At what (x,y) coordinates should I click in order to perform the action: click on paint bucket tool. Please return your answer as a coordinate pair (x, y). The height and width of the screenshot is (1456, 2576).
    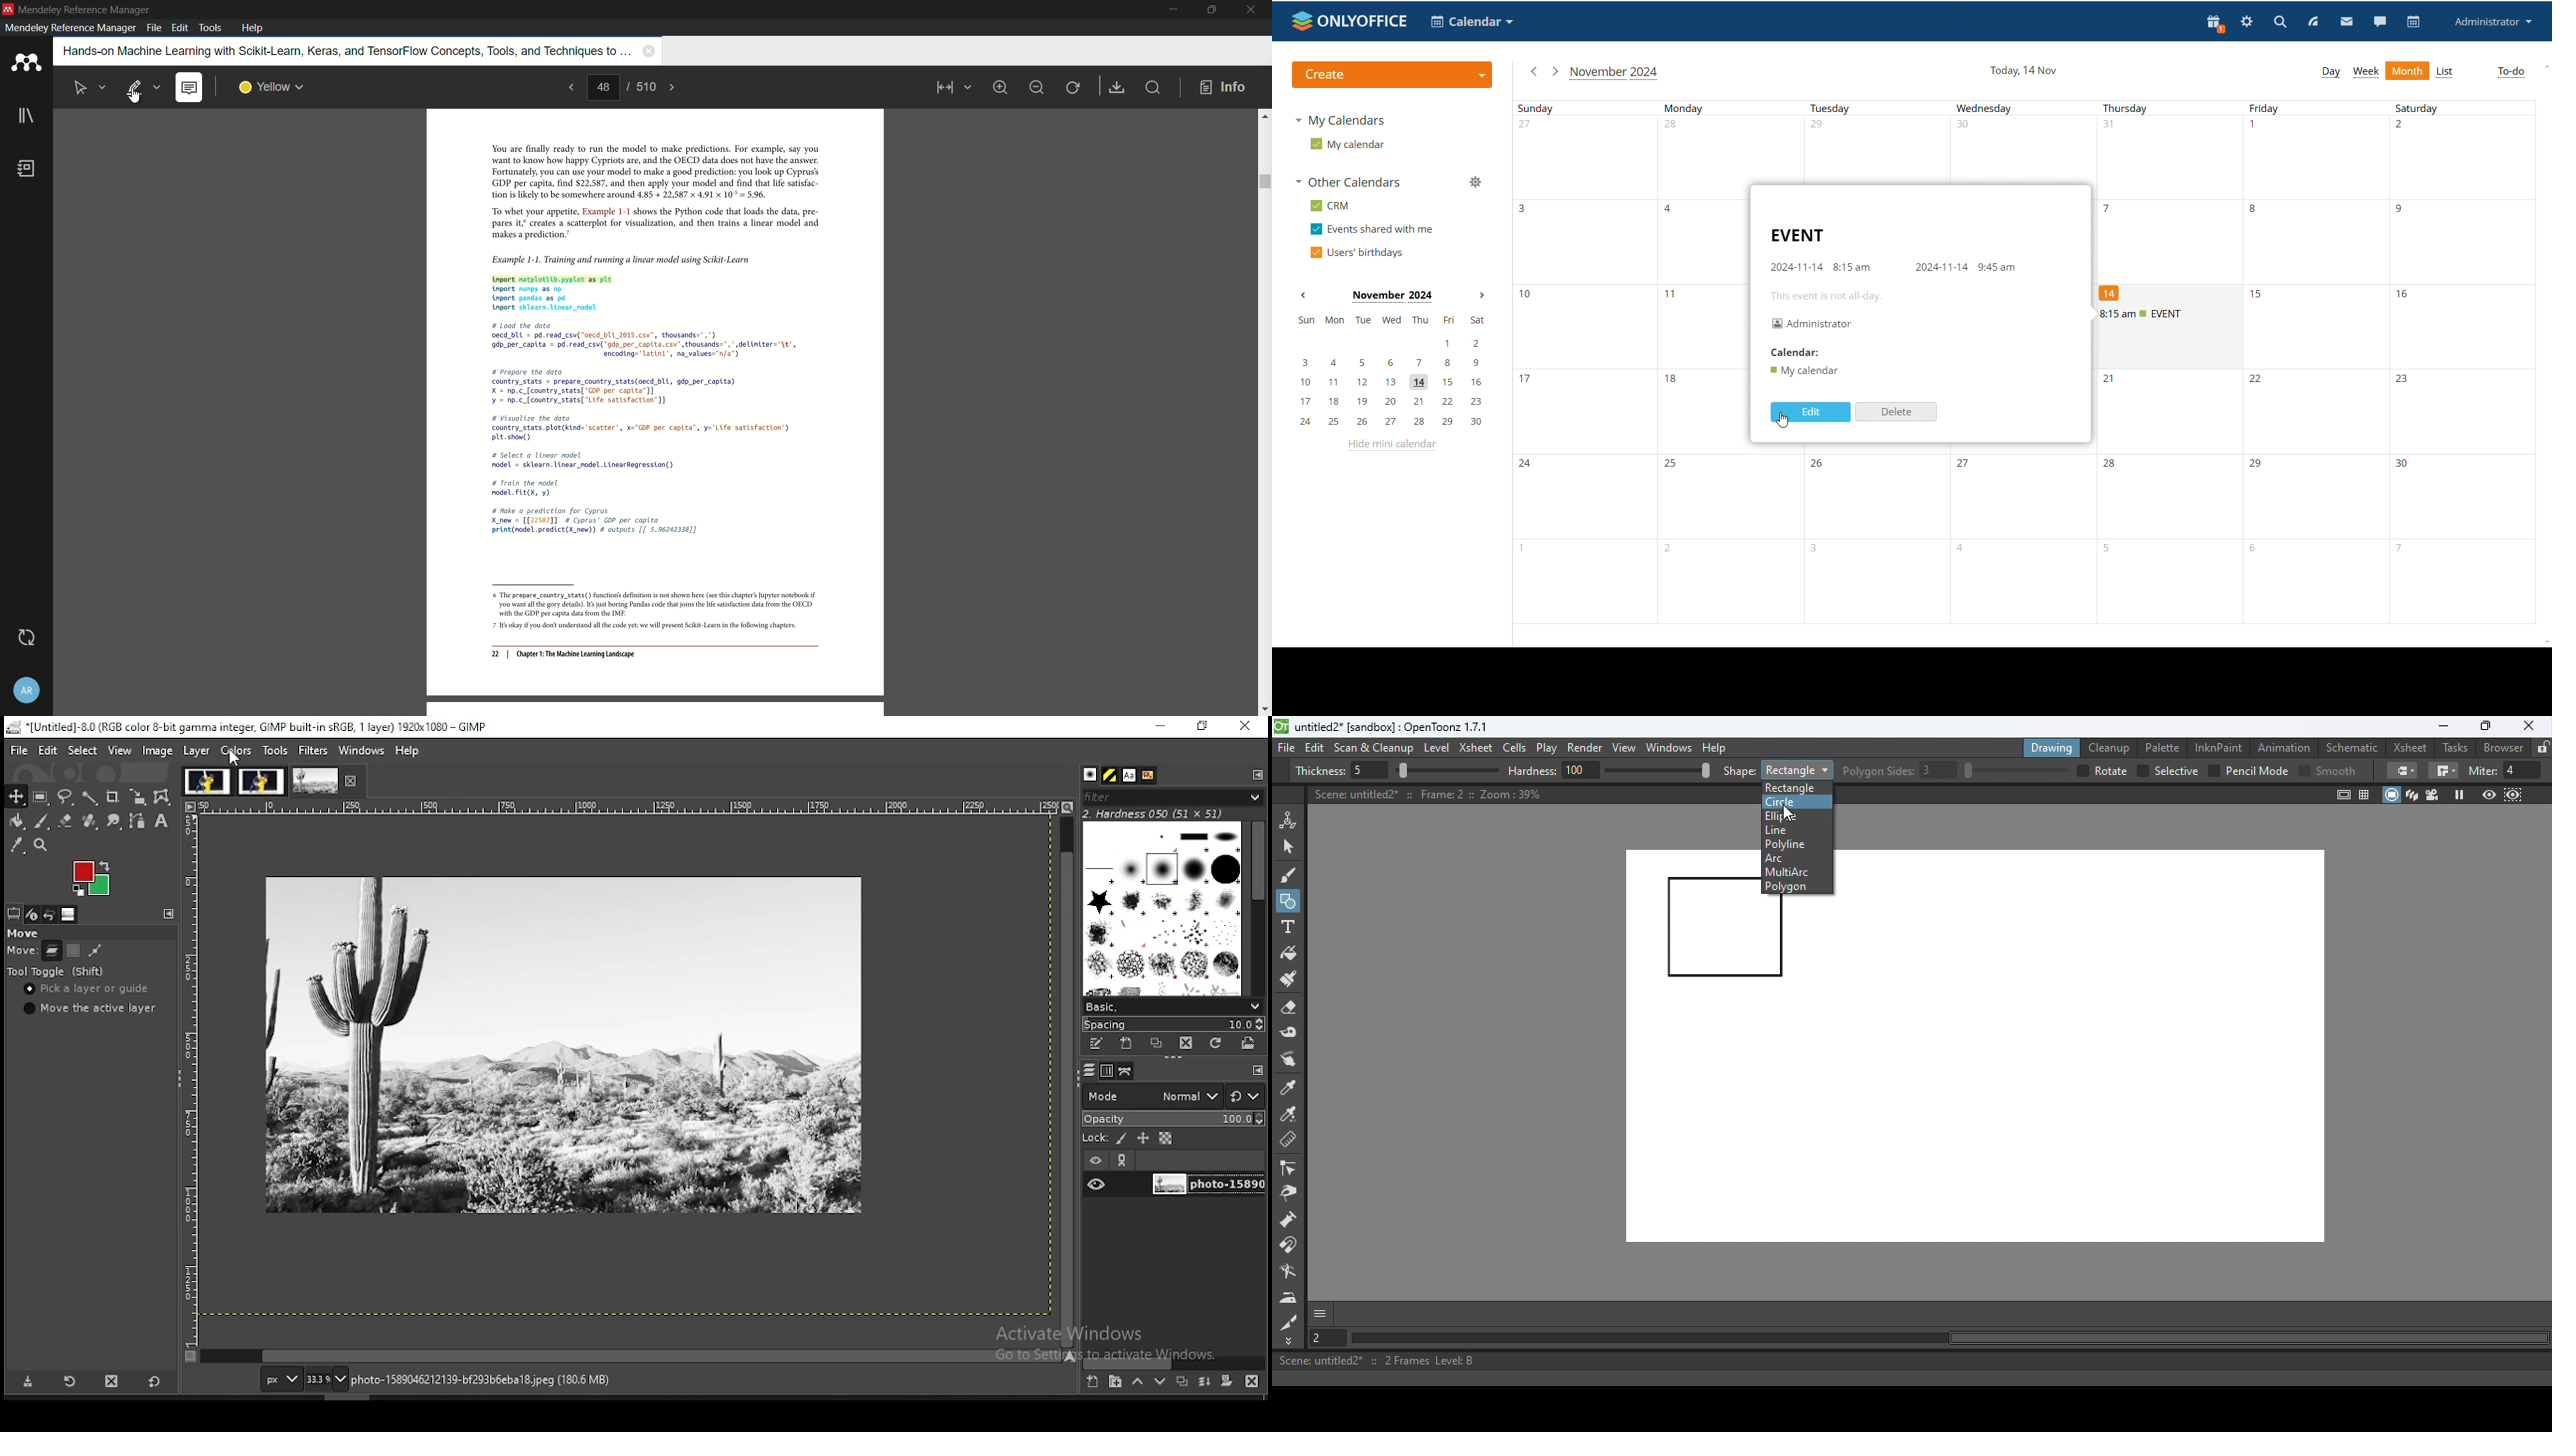
    Looking at the image, I should click on (17, 821).